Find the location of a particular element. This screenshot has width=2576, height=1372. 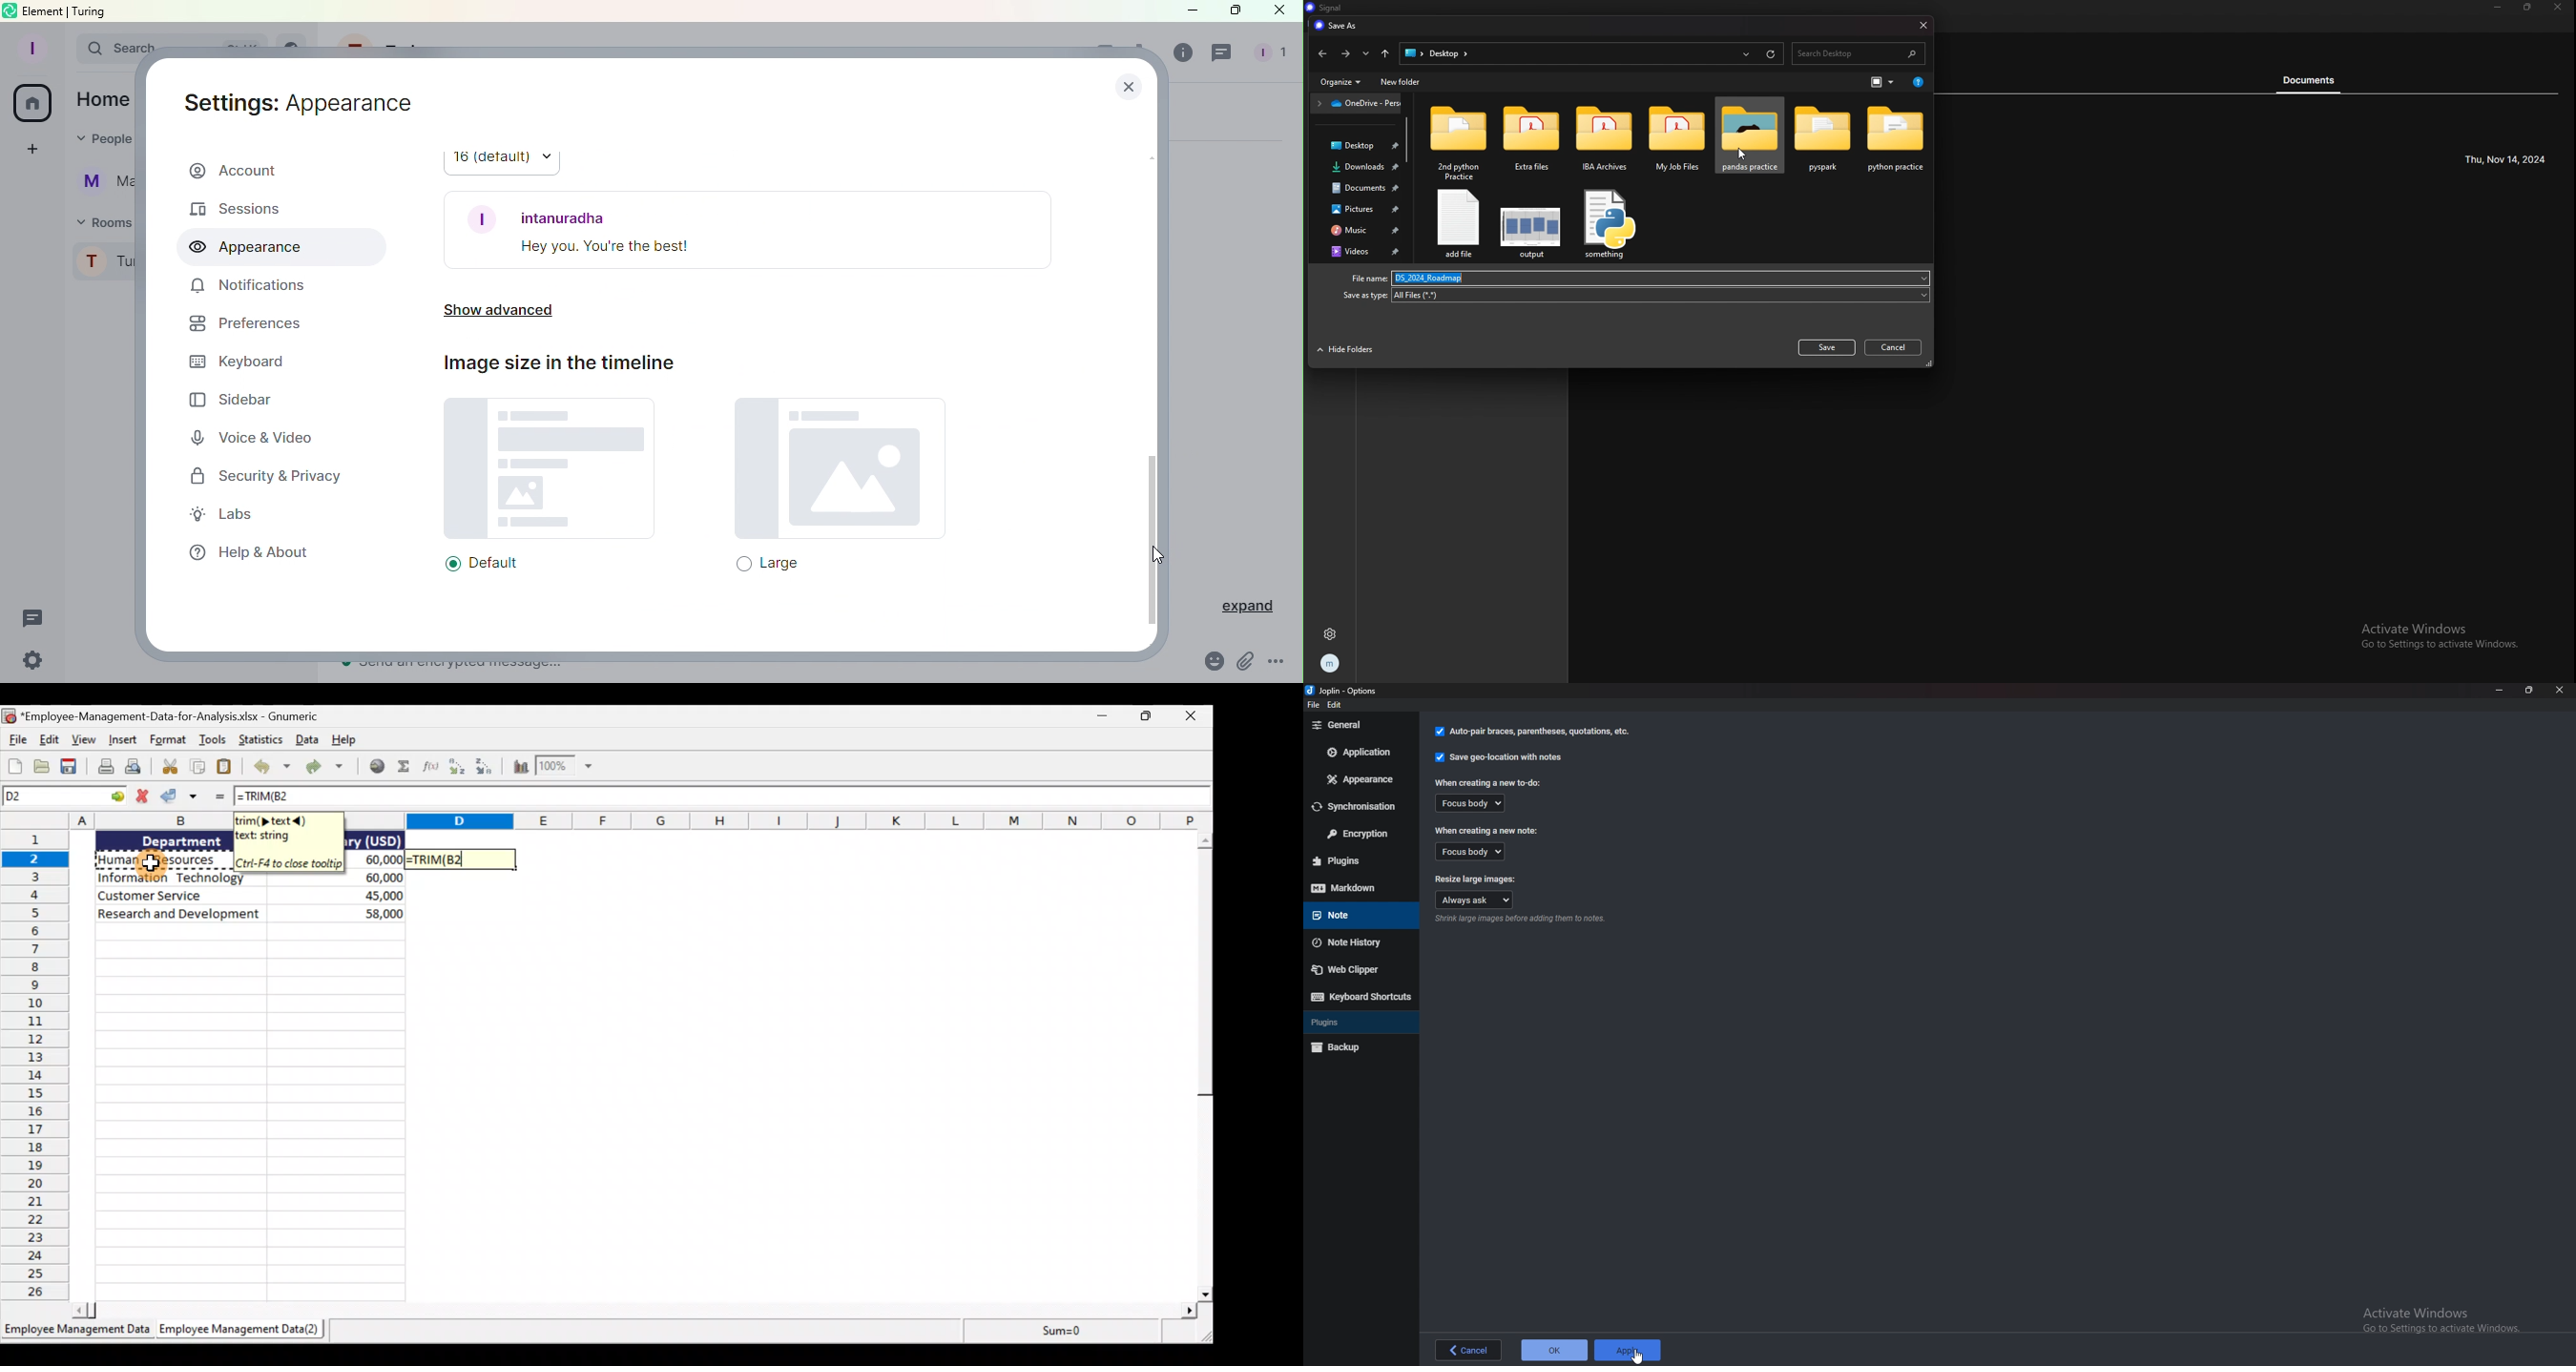

scroll bar is located at coordinates (1406, 140).